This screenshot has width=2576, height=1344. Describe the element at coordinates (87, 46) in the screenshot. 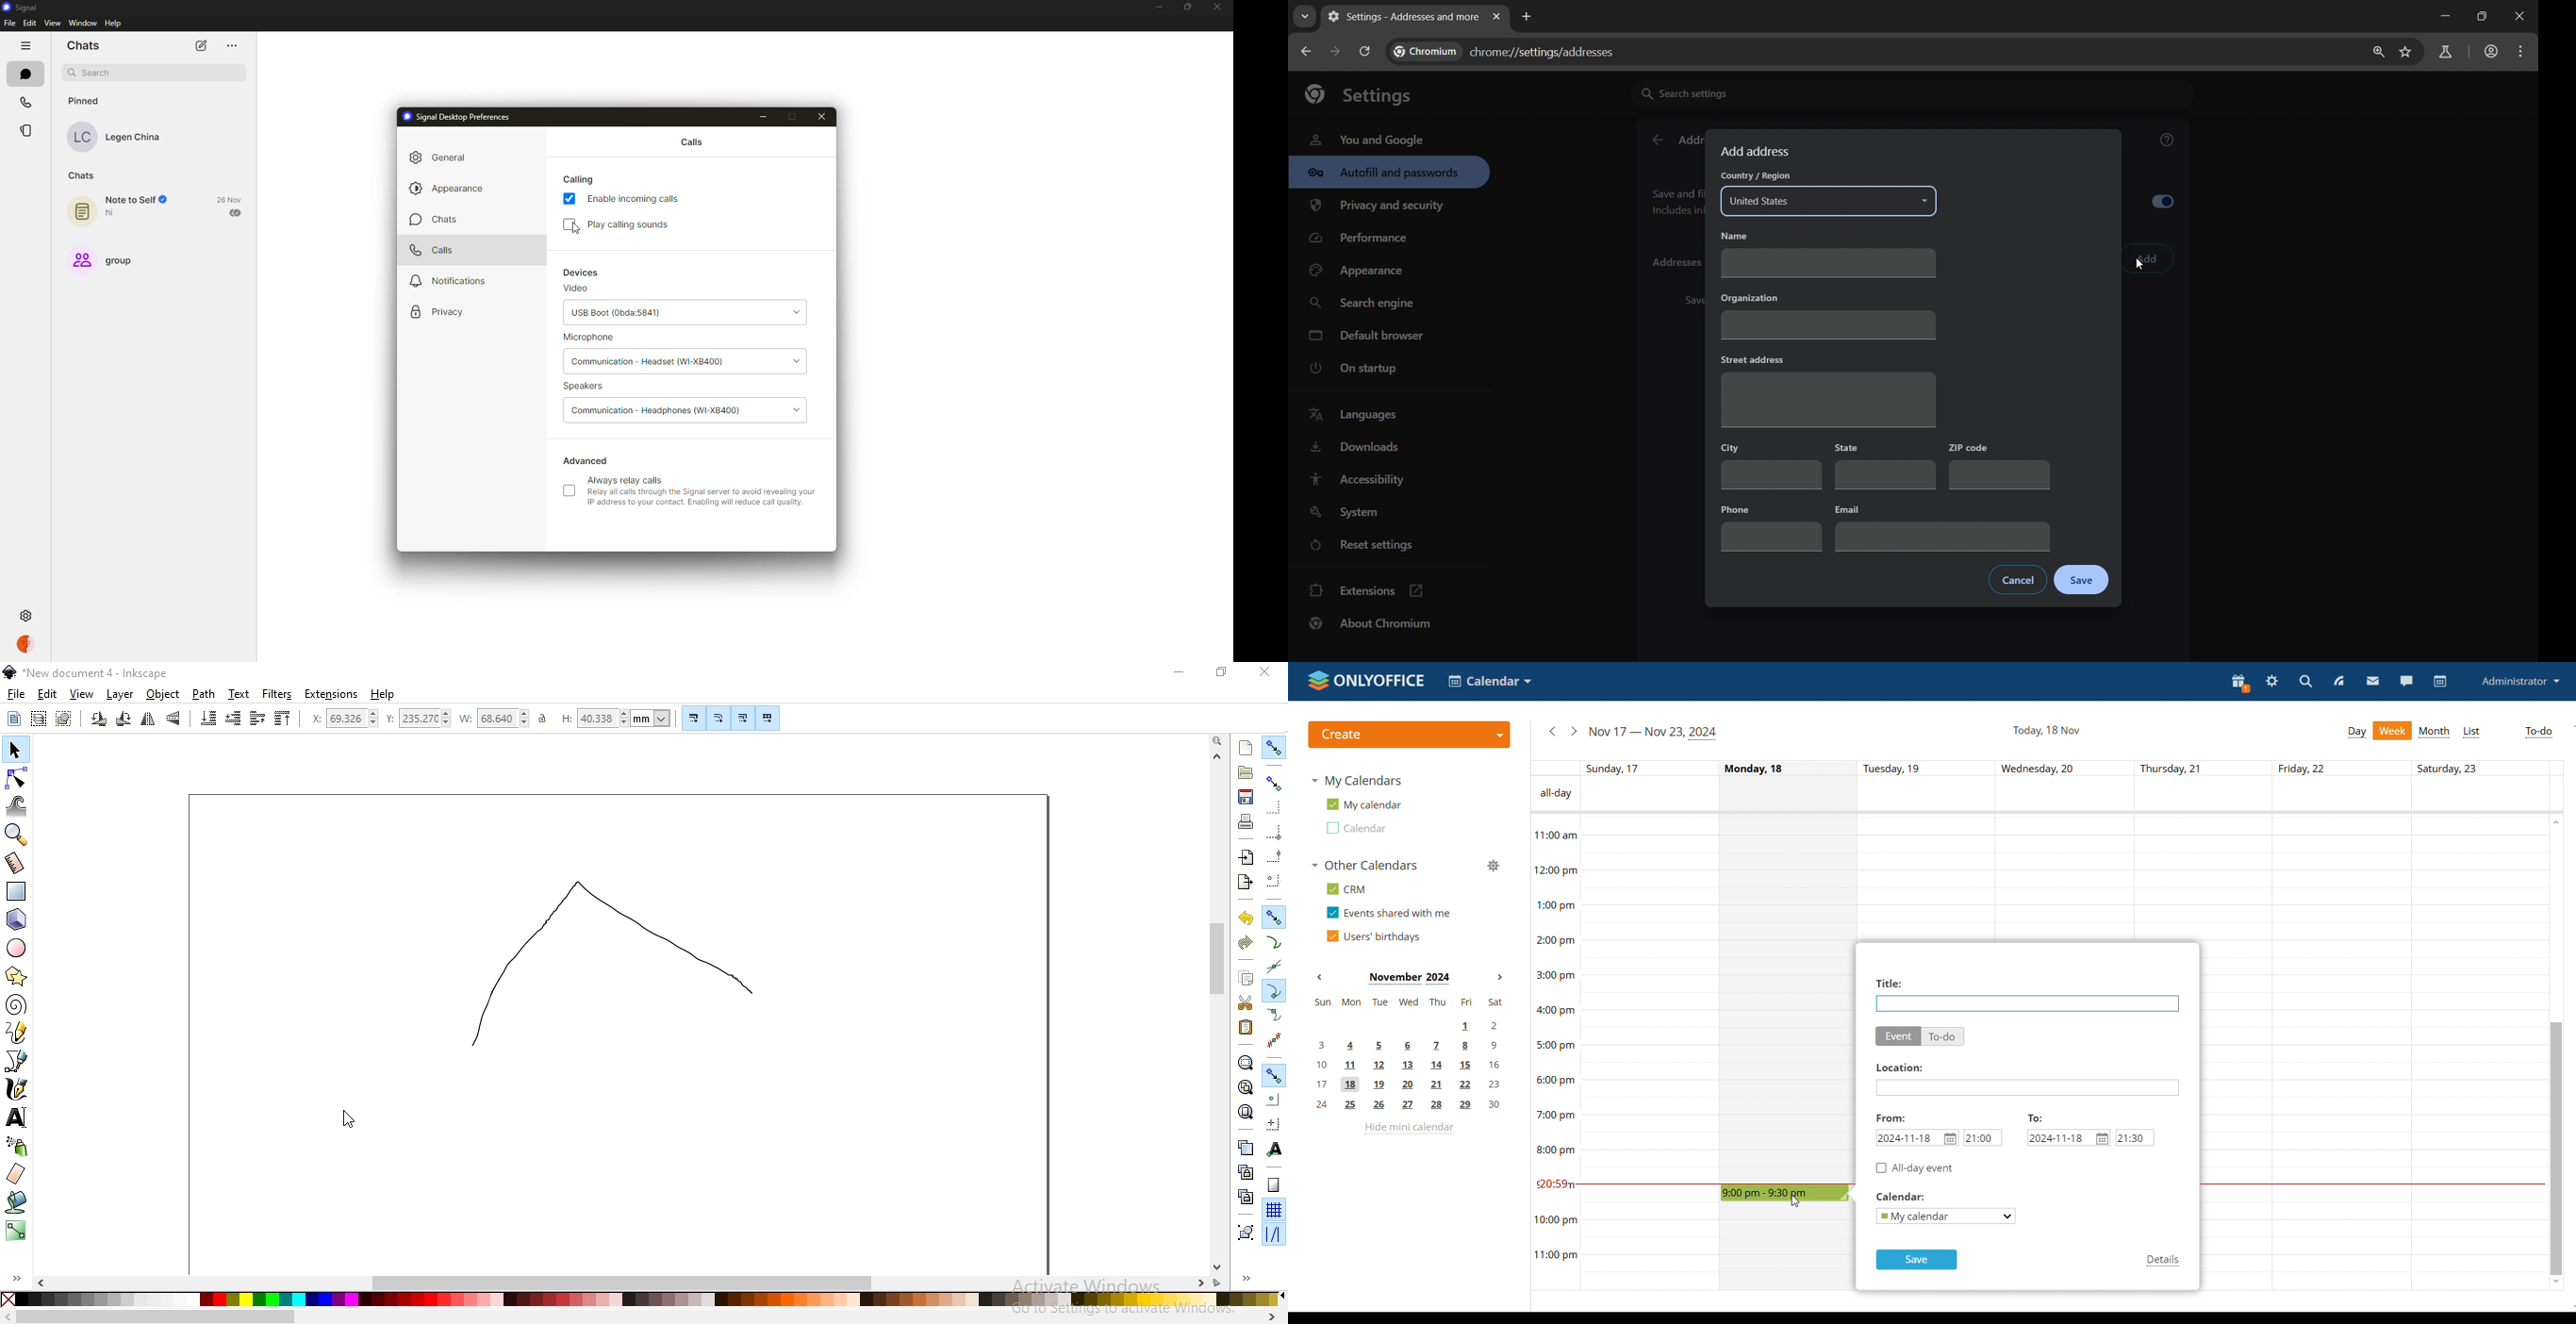

I see `chats` at that location.